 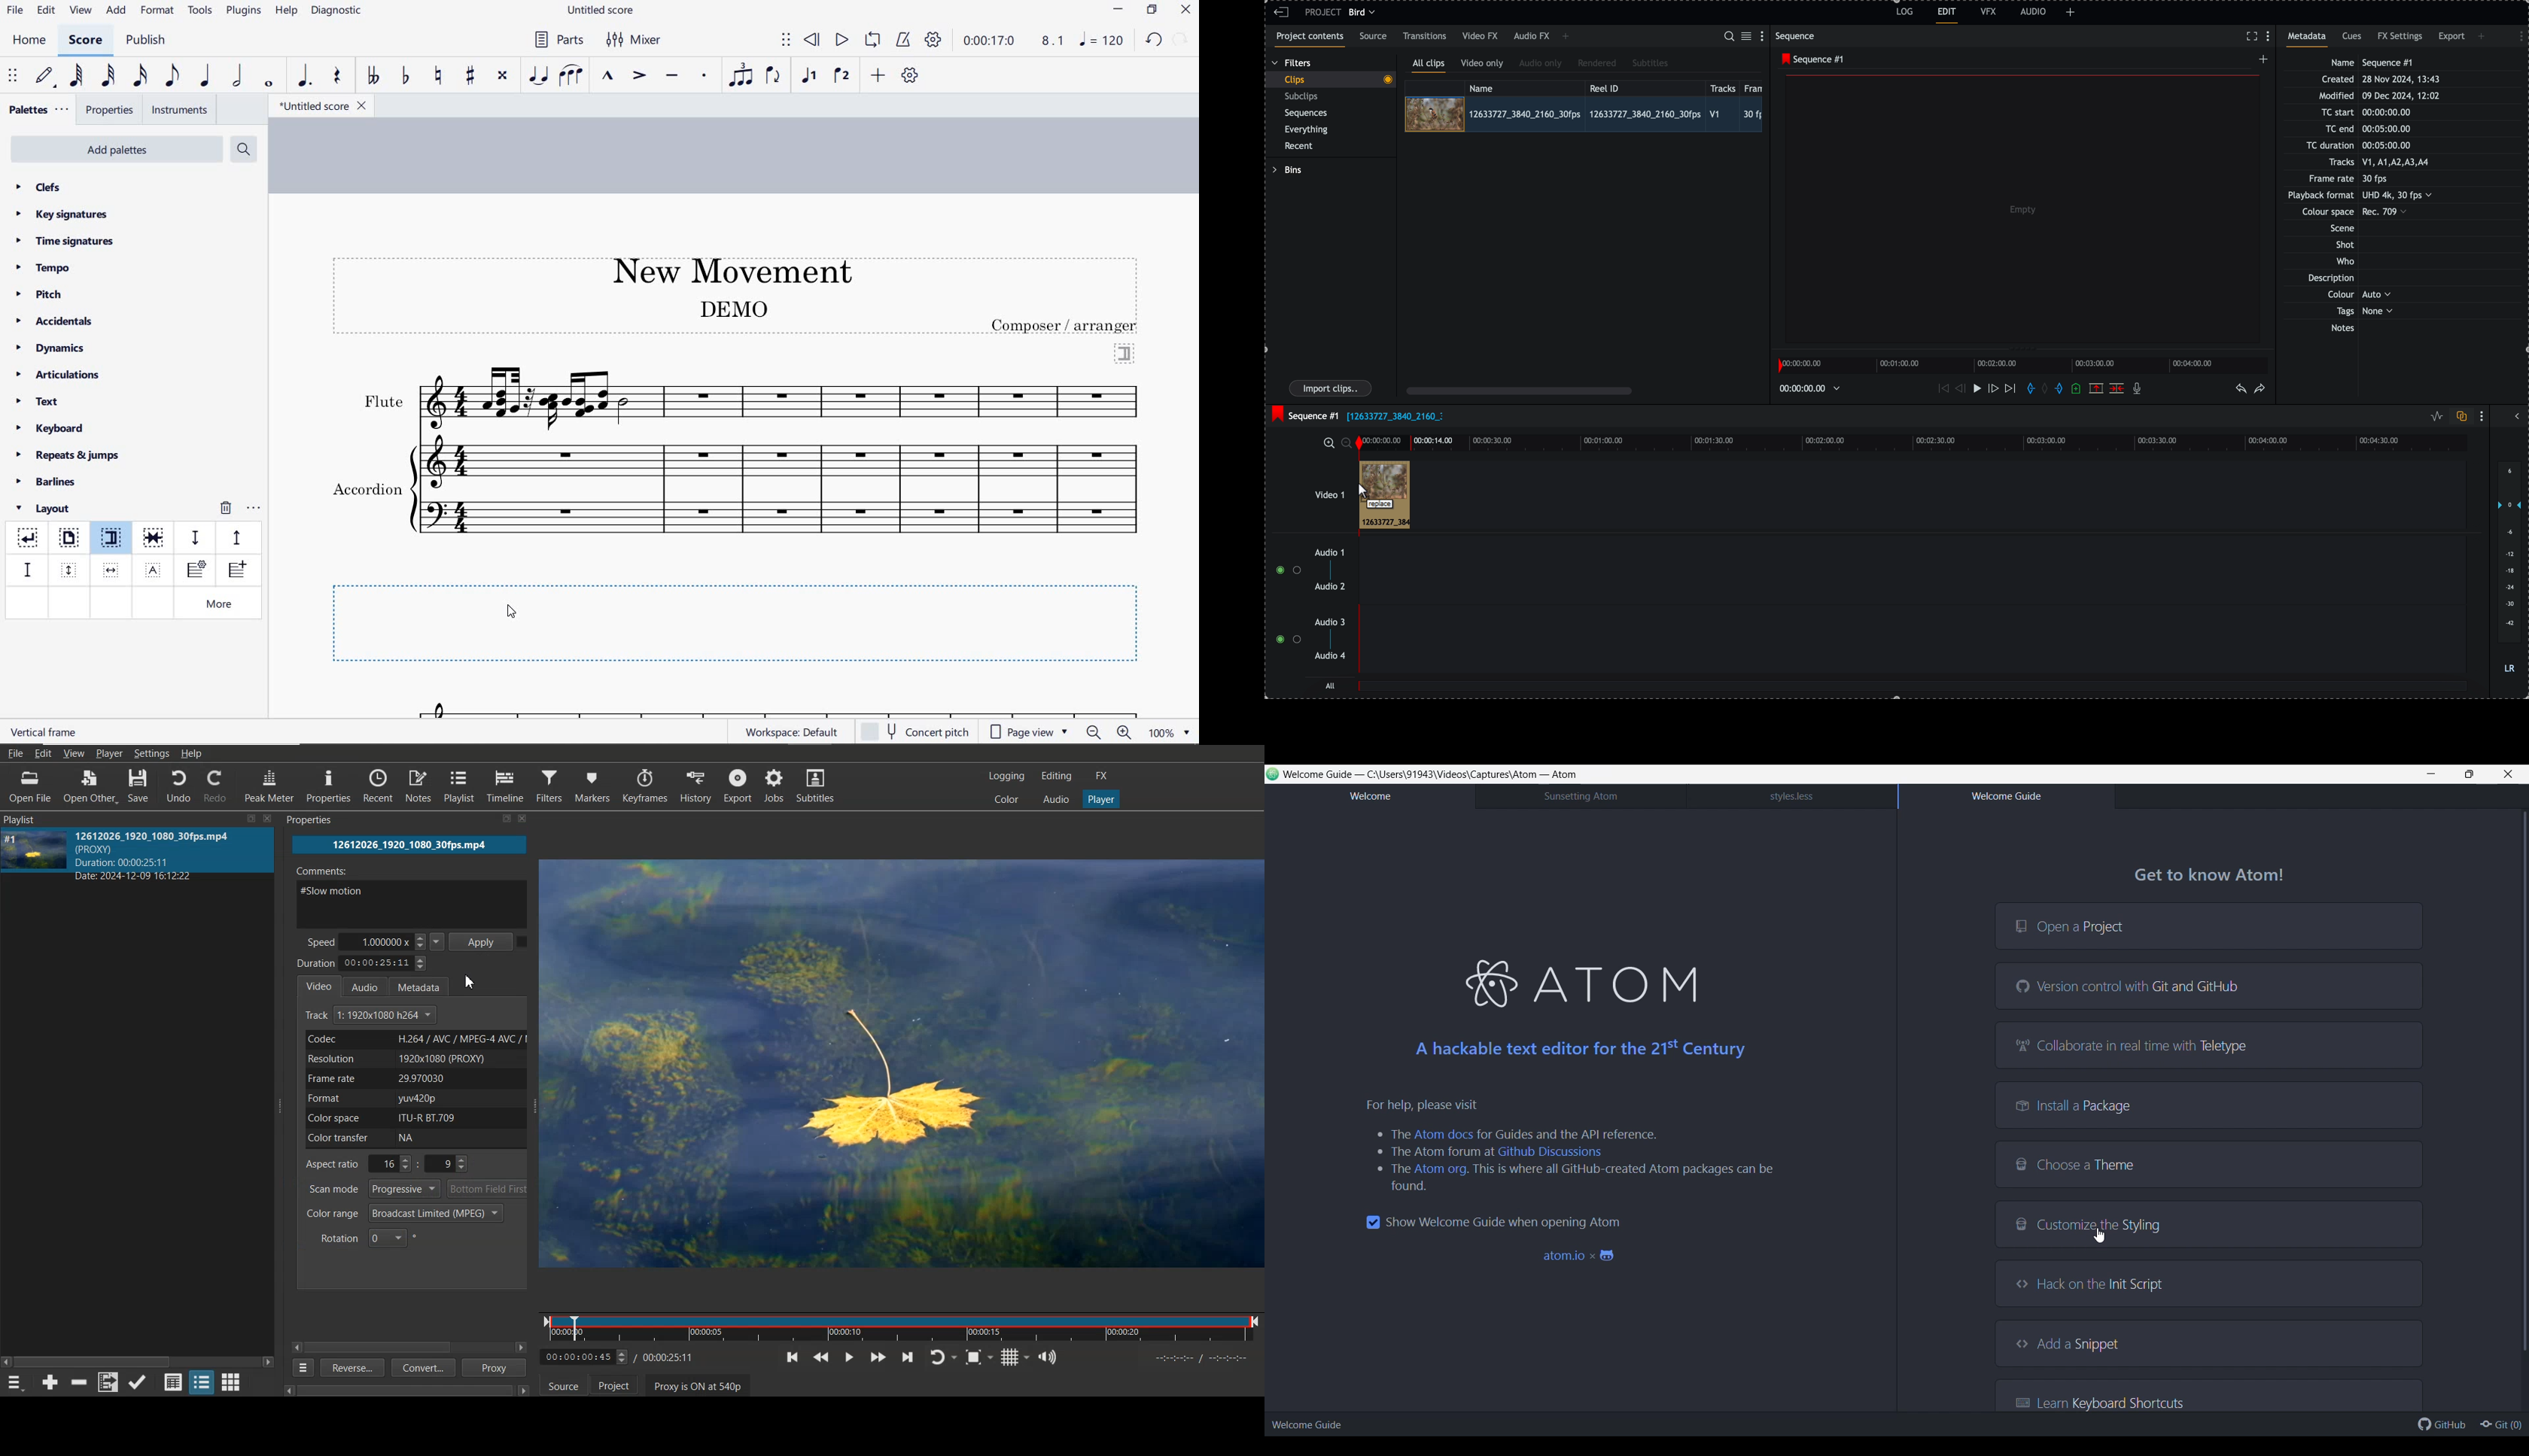 What do you see at coordinates (418, 786) in the screenshot?
I see `Notes` at bounding box center [418, 786].